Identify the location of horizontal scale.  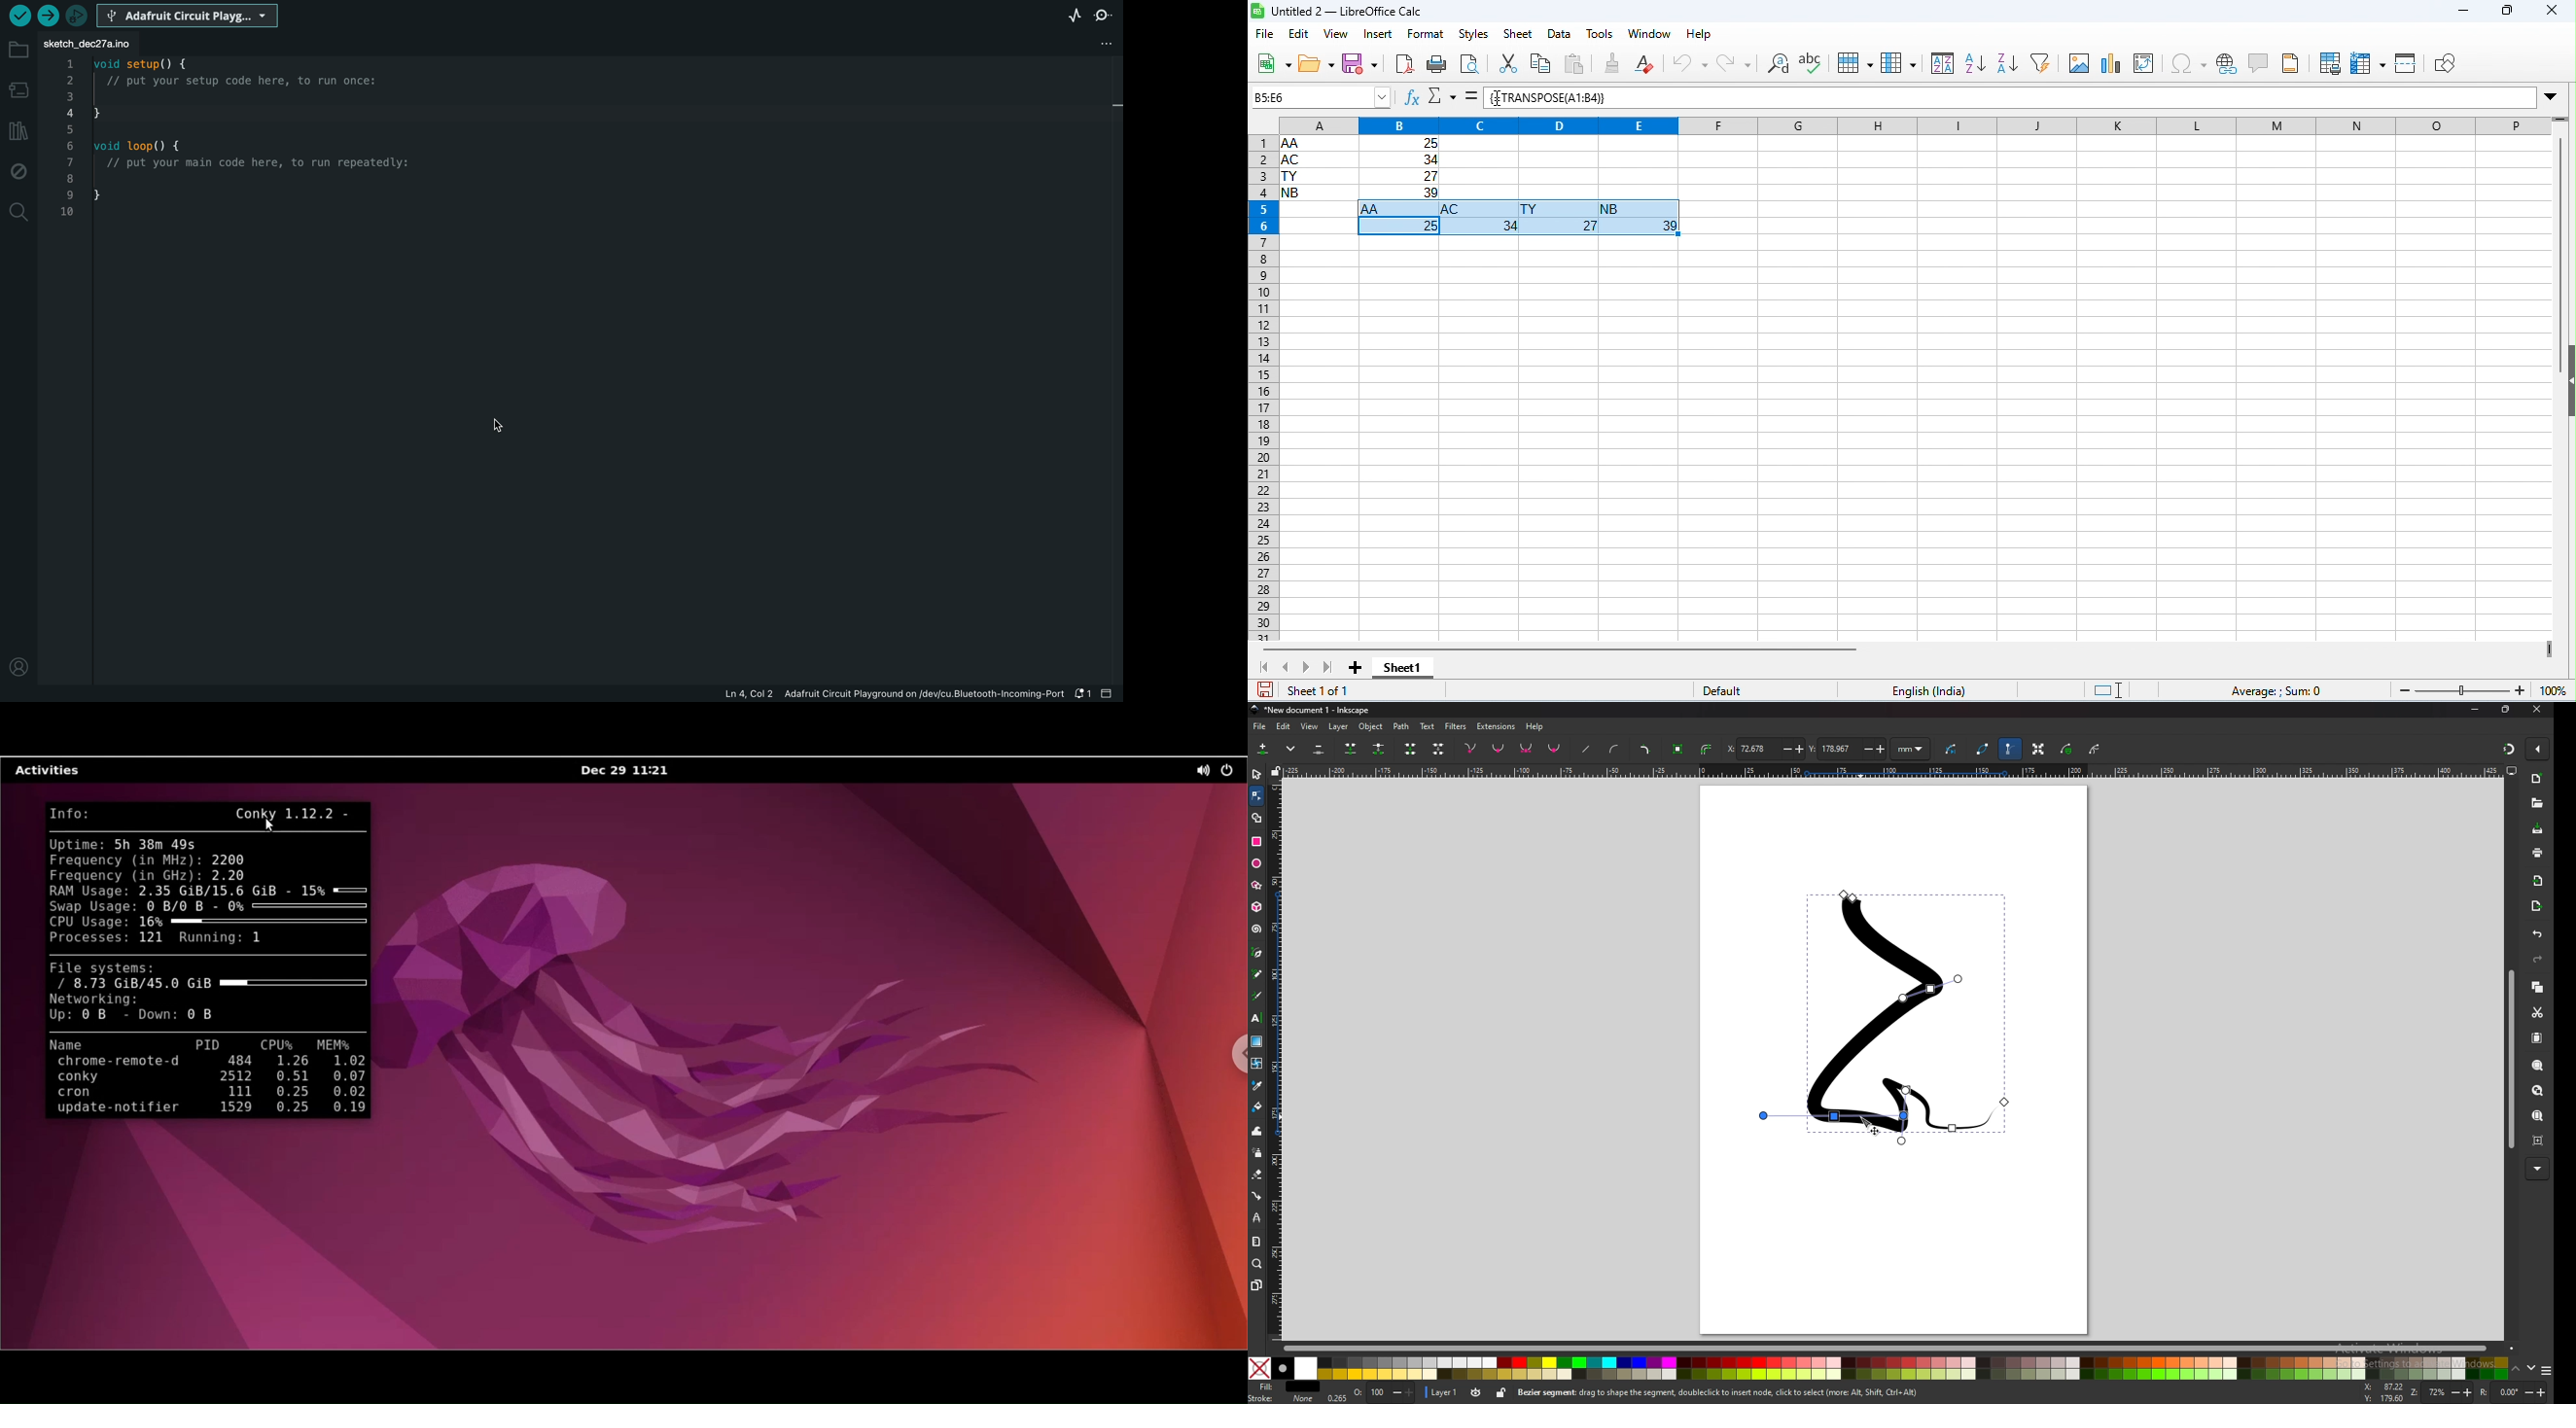
(1891, 771).